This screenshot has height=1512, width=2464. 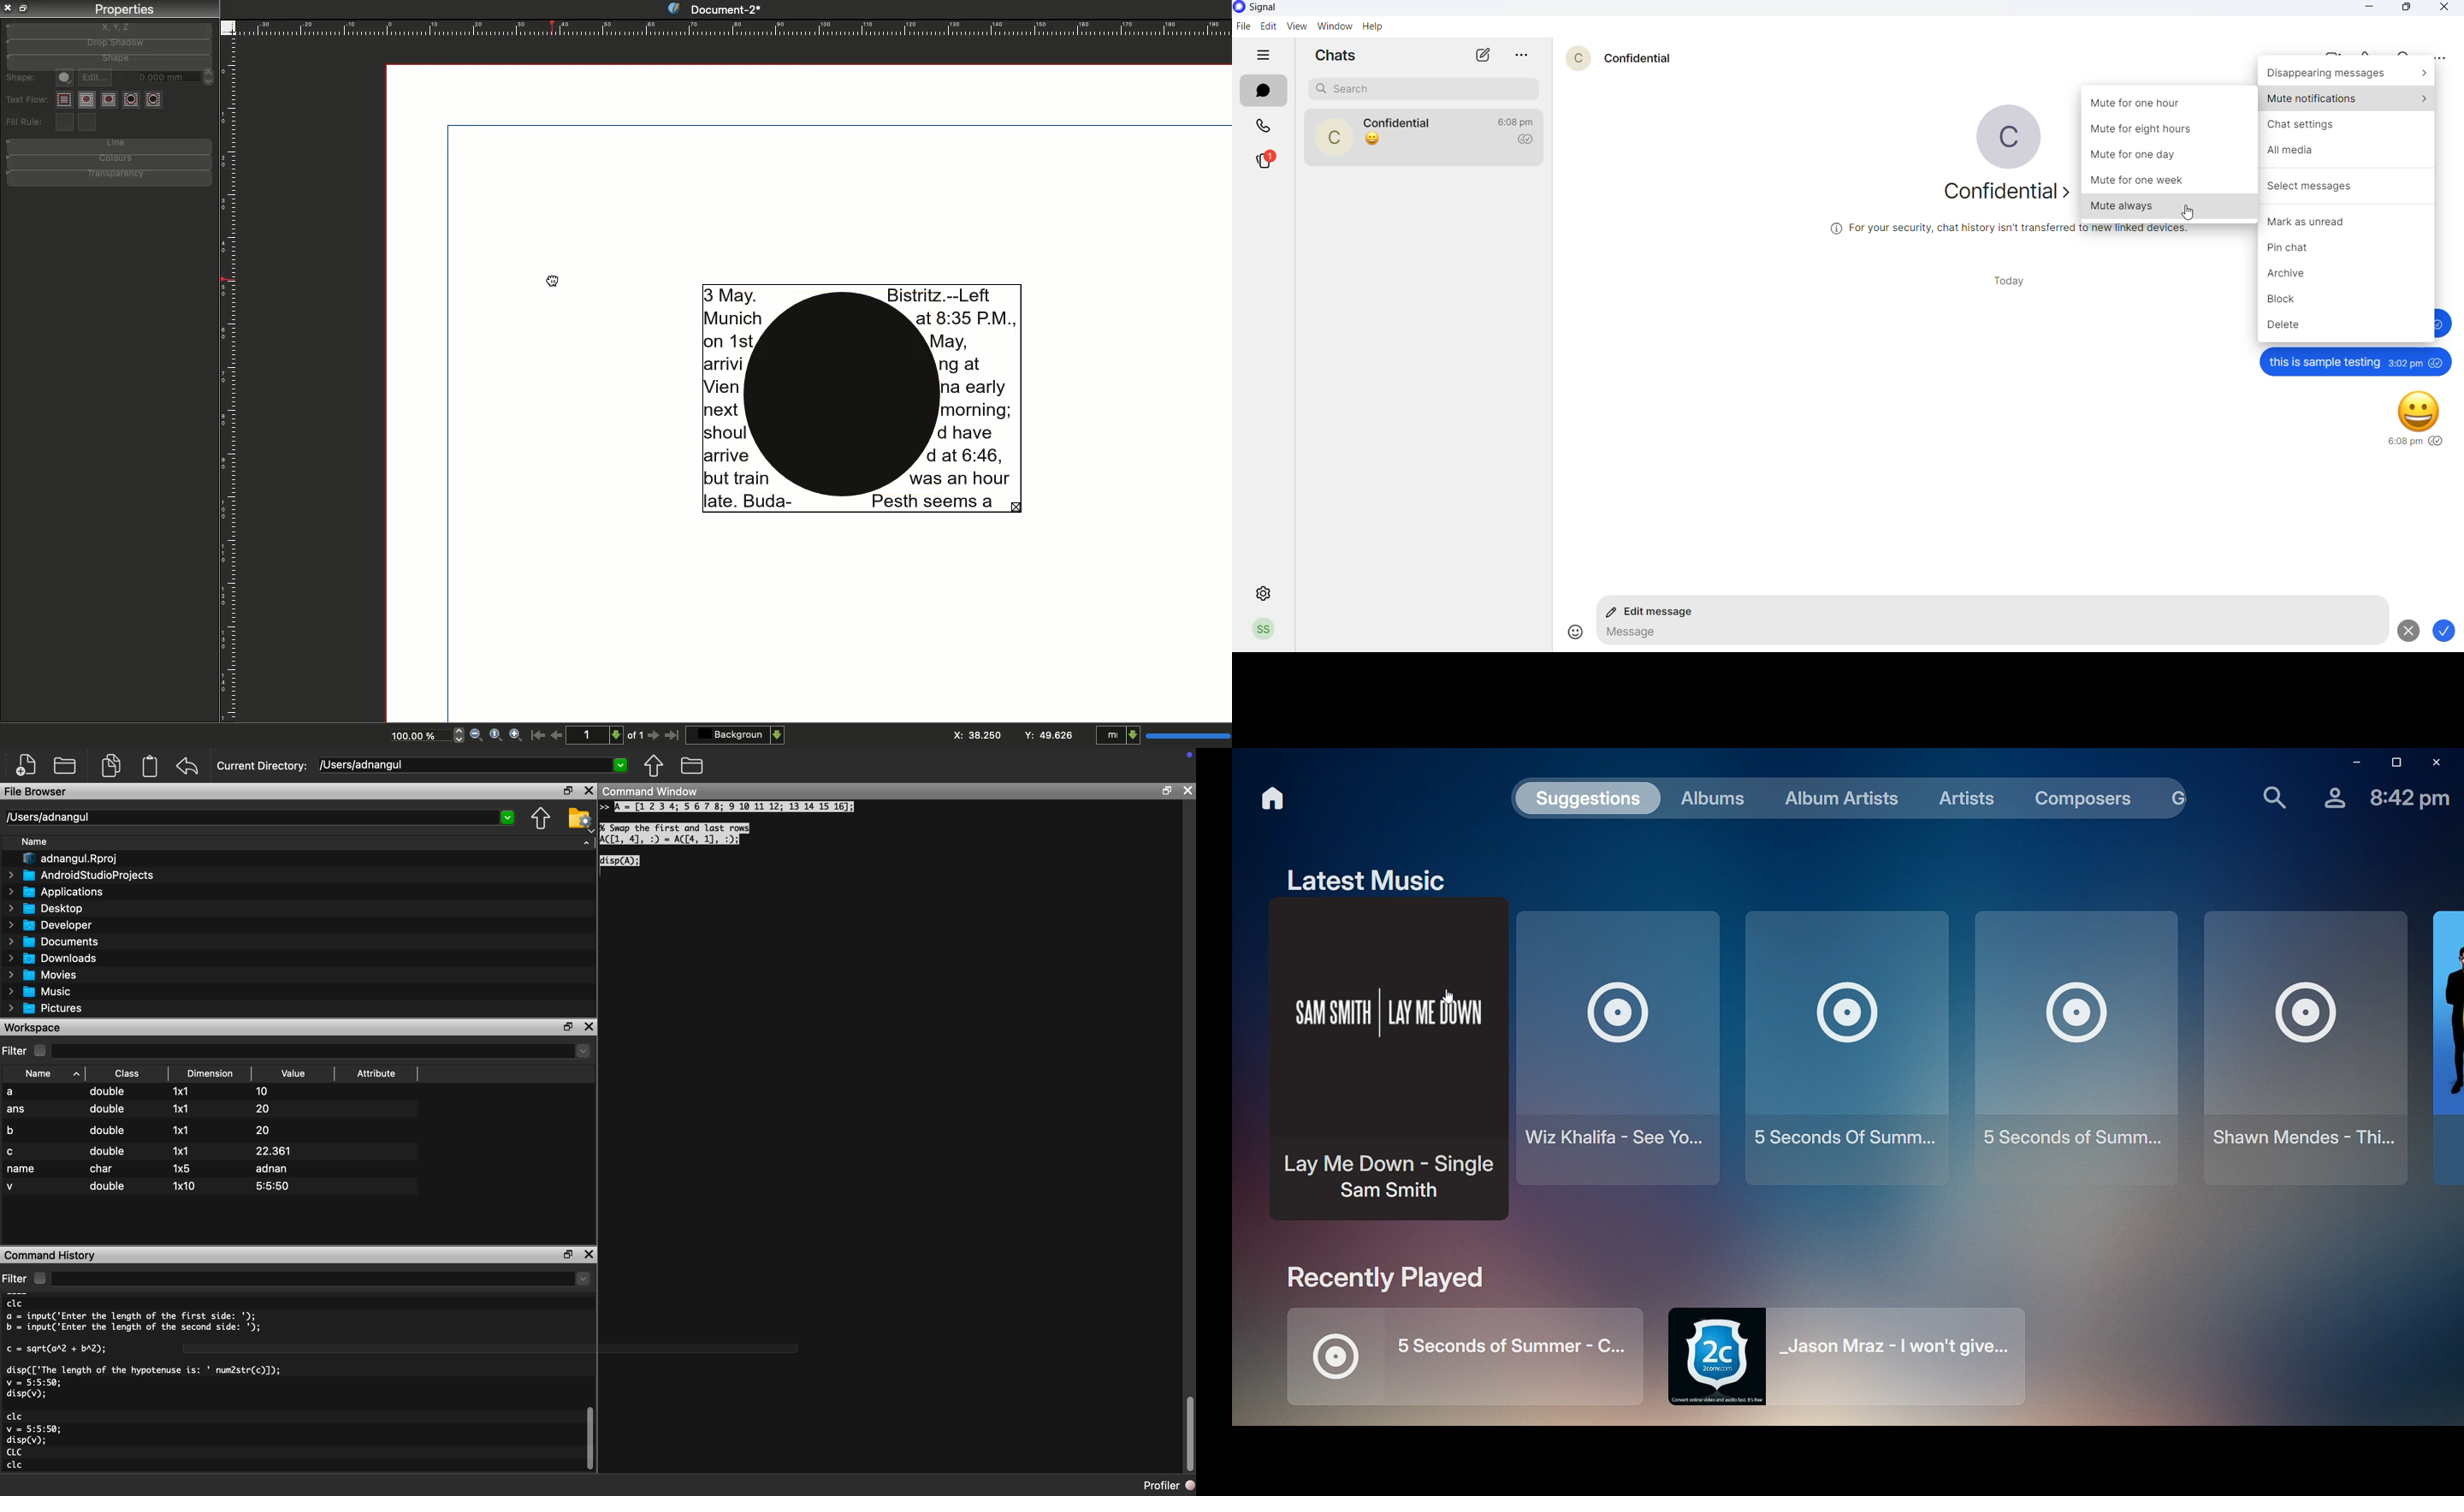 What do you see at coordinates (736, 27) in the screenshot?
I see `Ruler` at bounding box center [736, 27].